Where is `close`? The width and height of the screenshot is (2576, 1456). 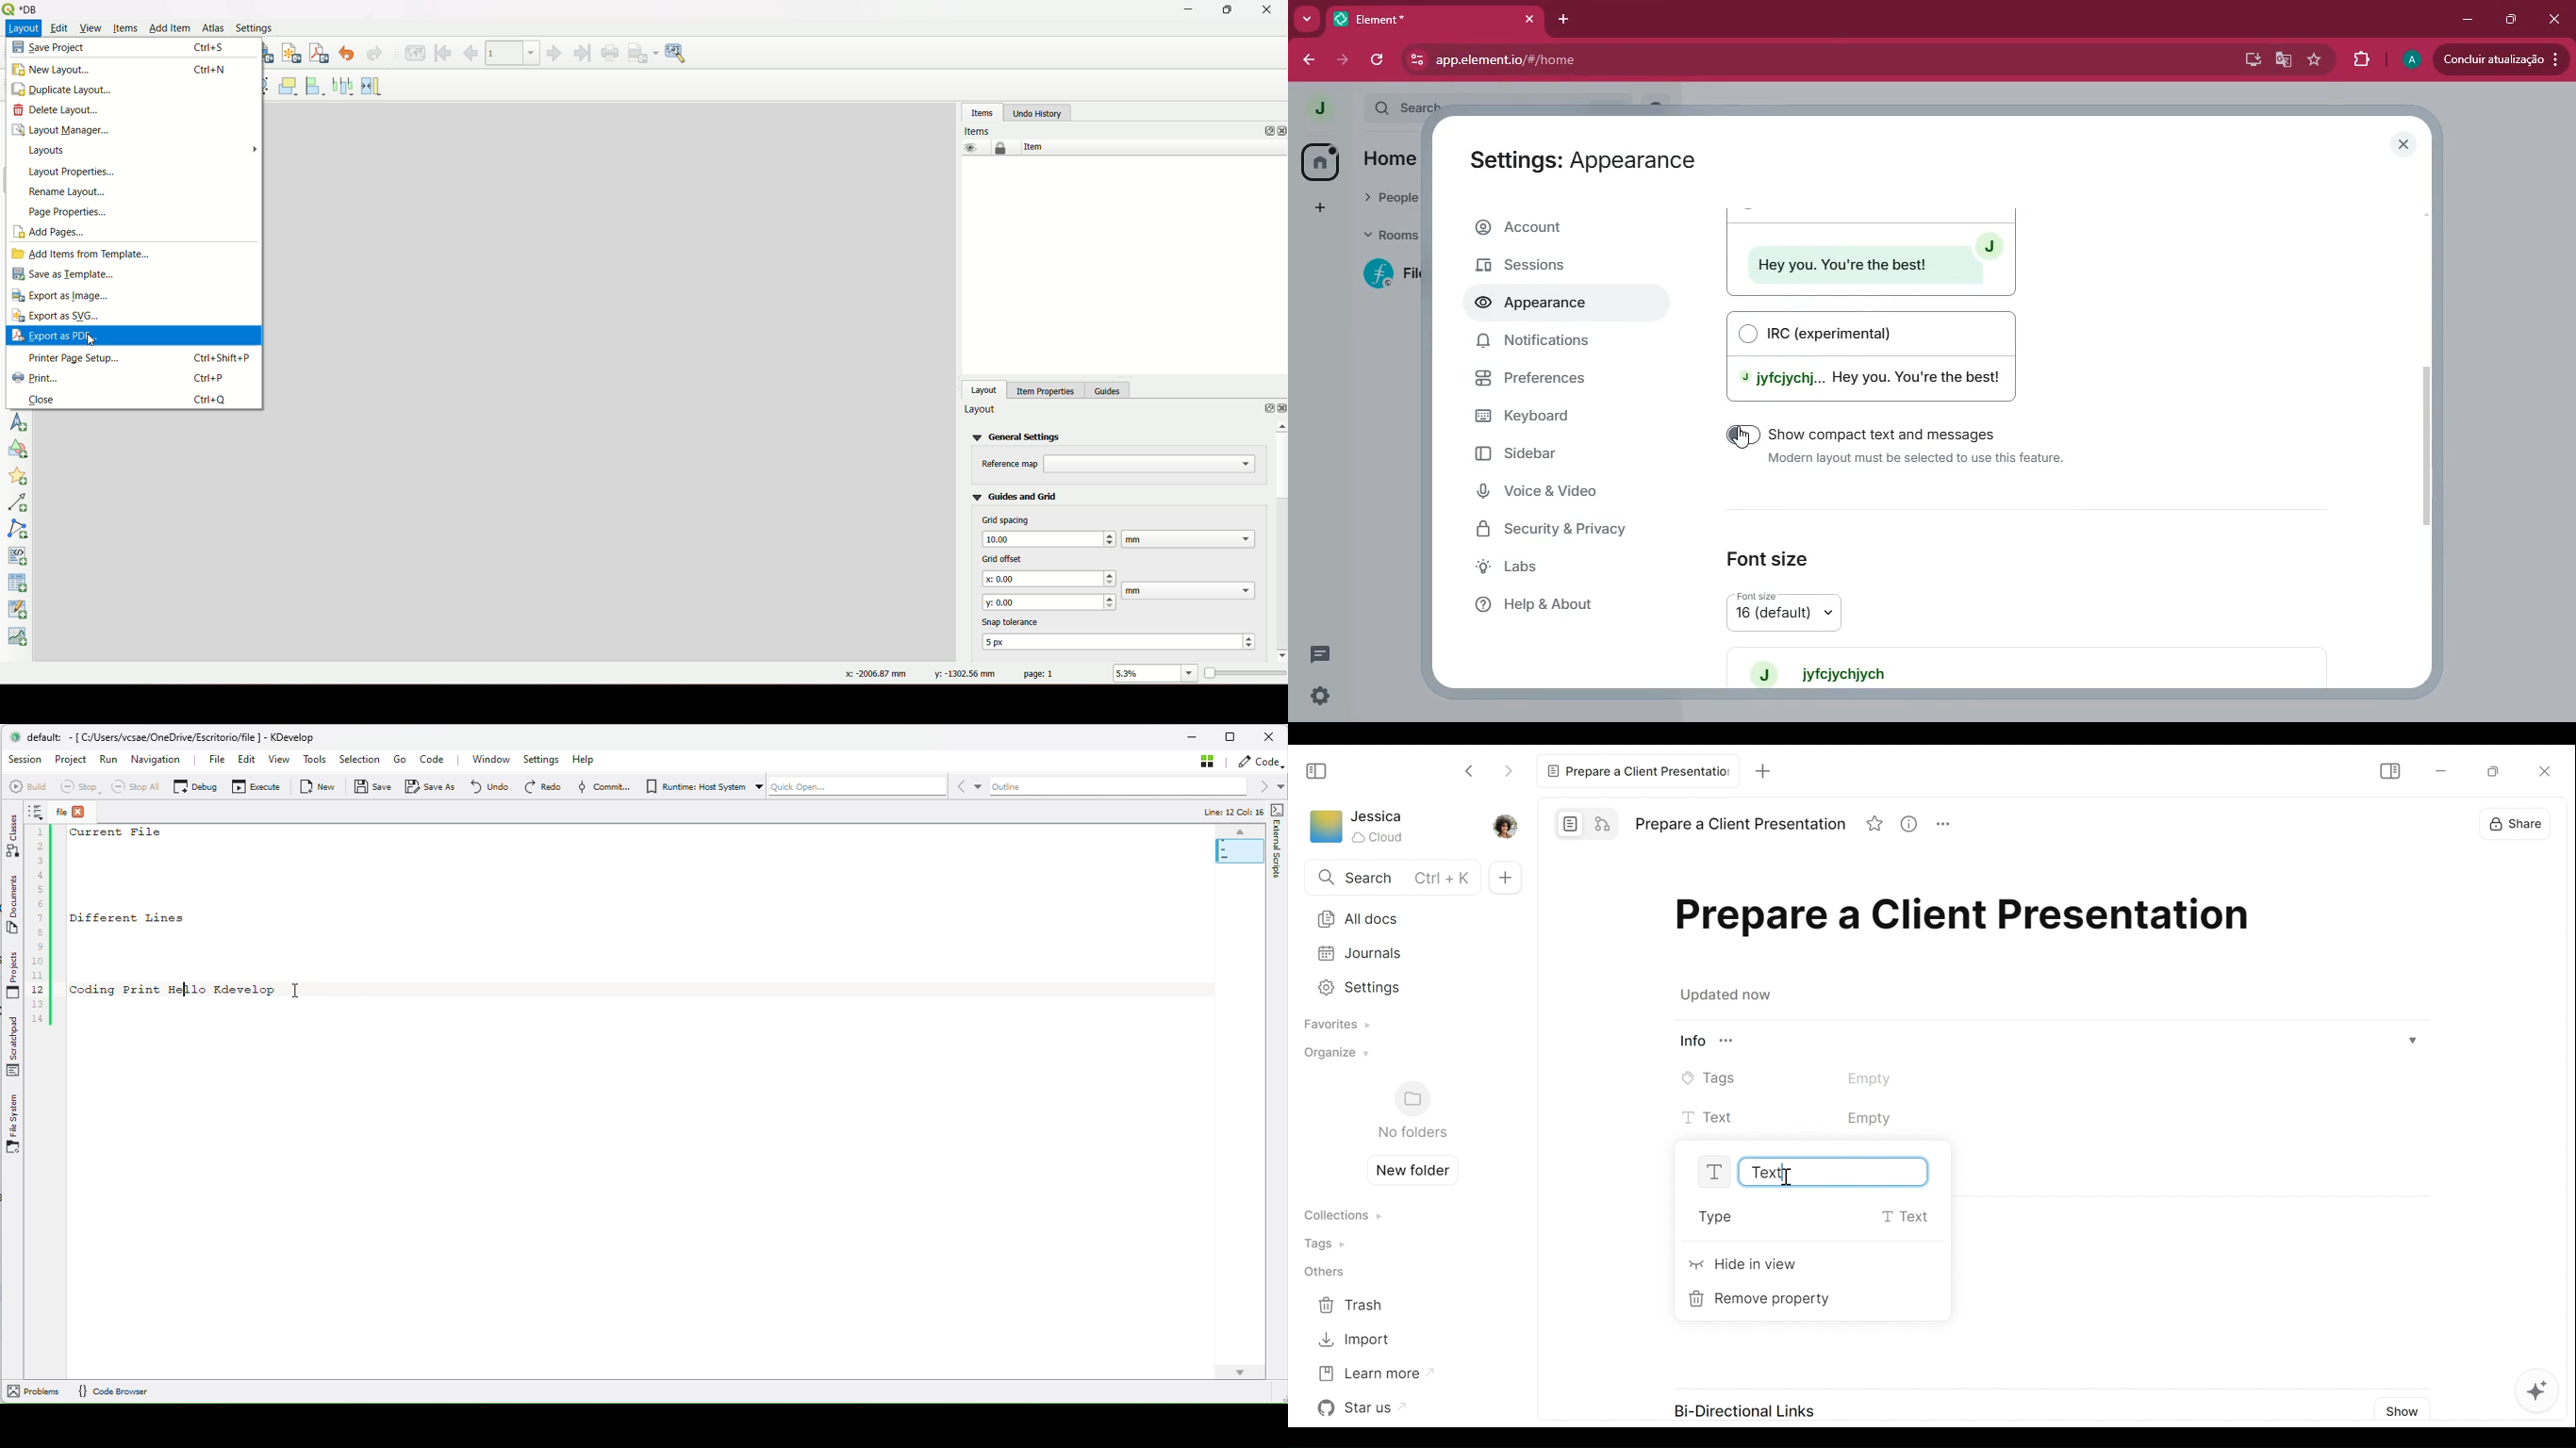
close is located at coordinates (2555, 14).